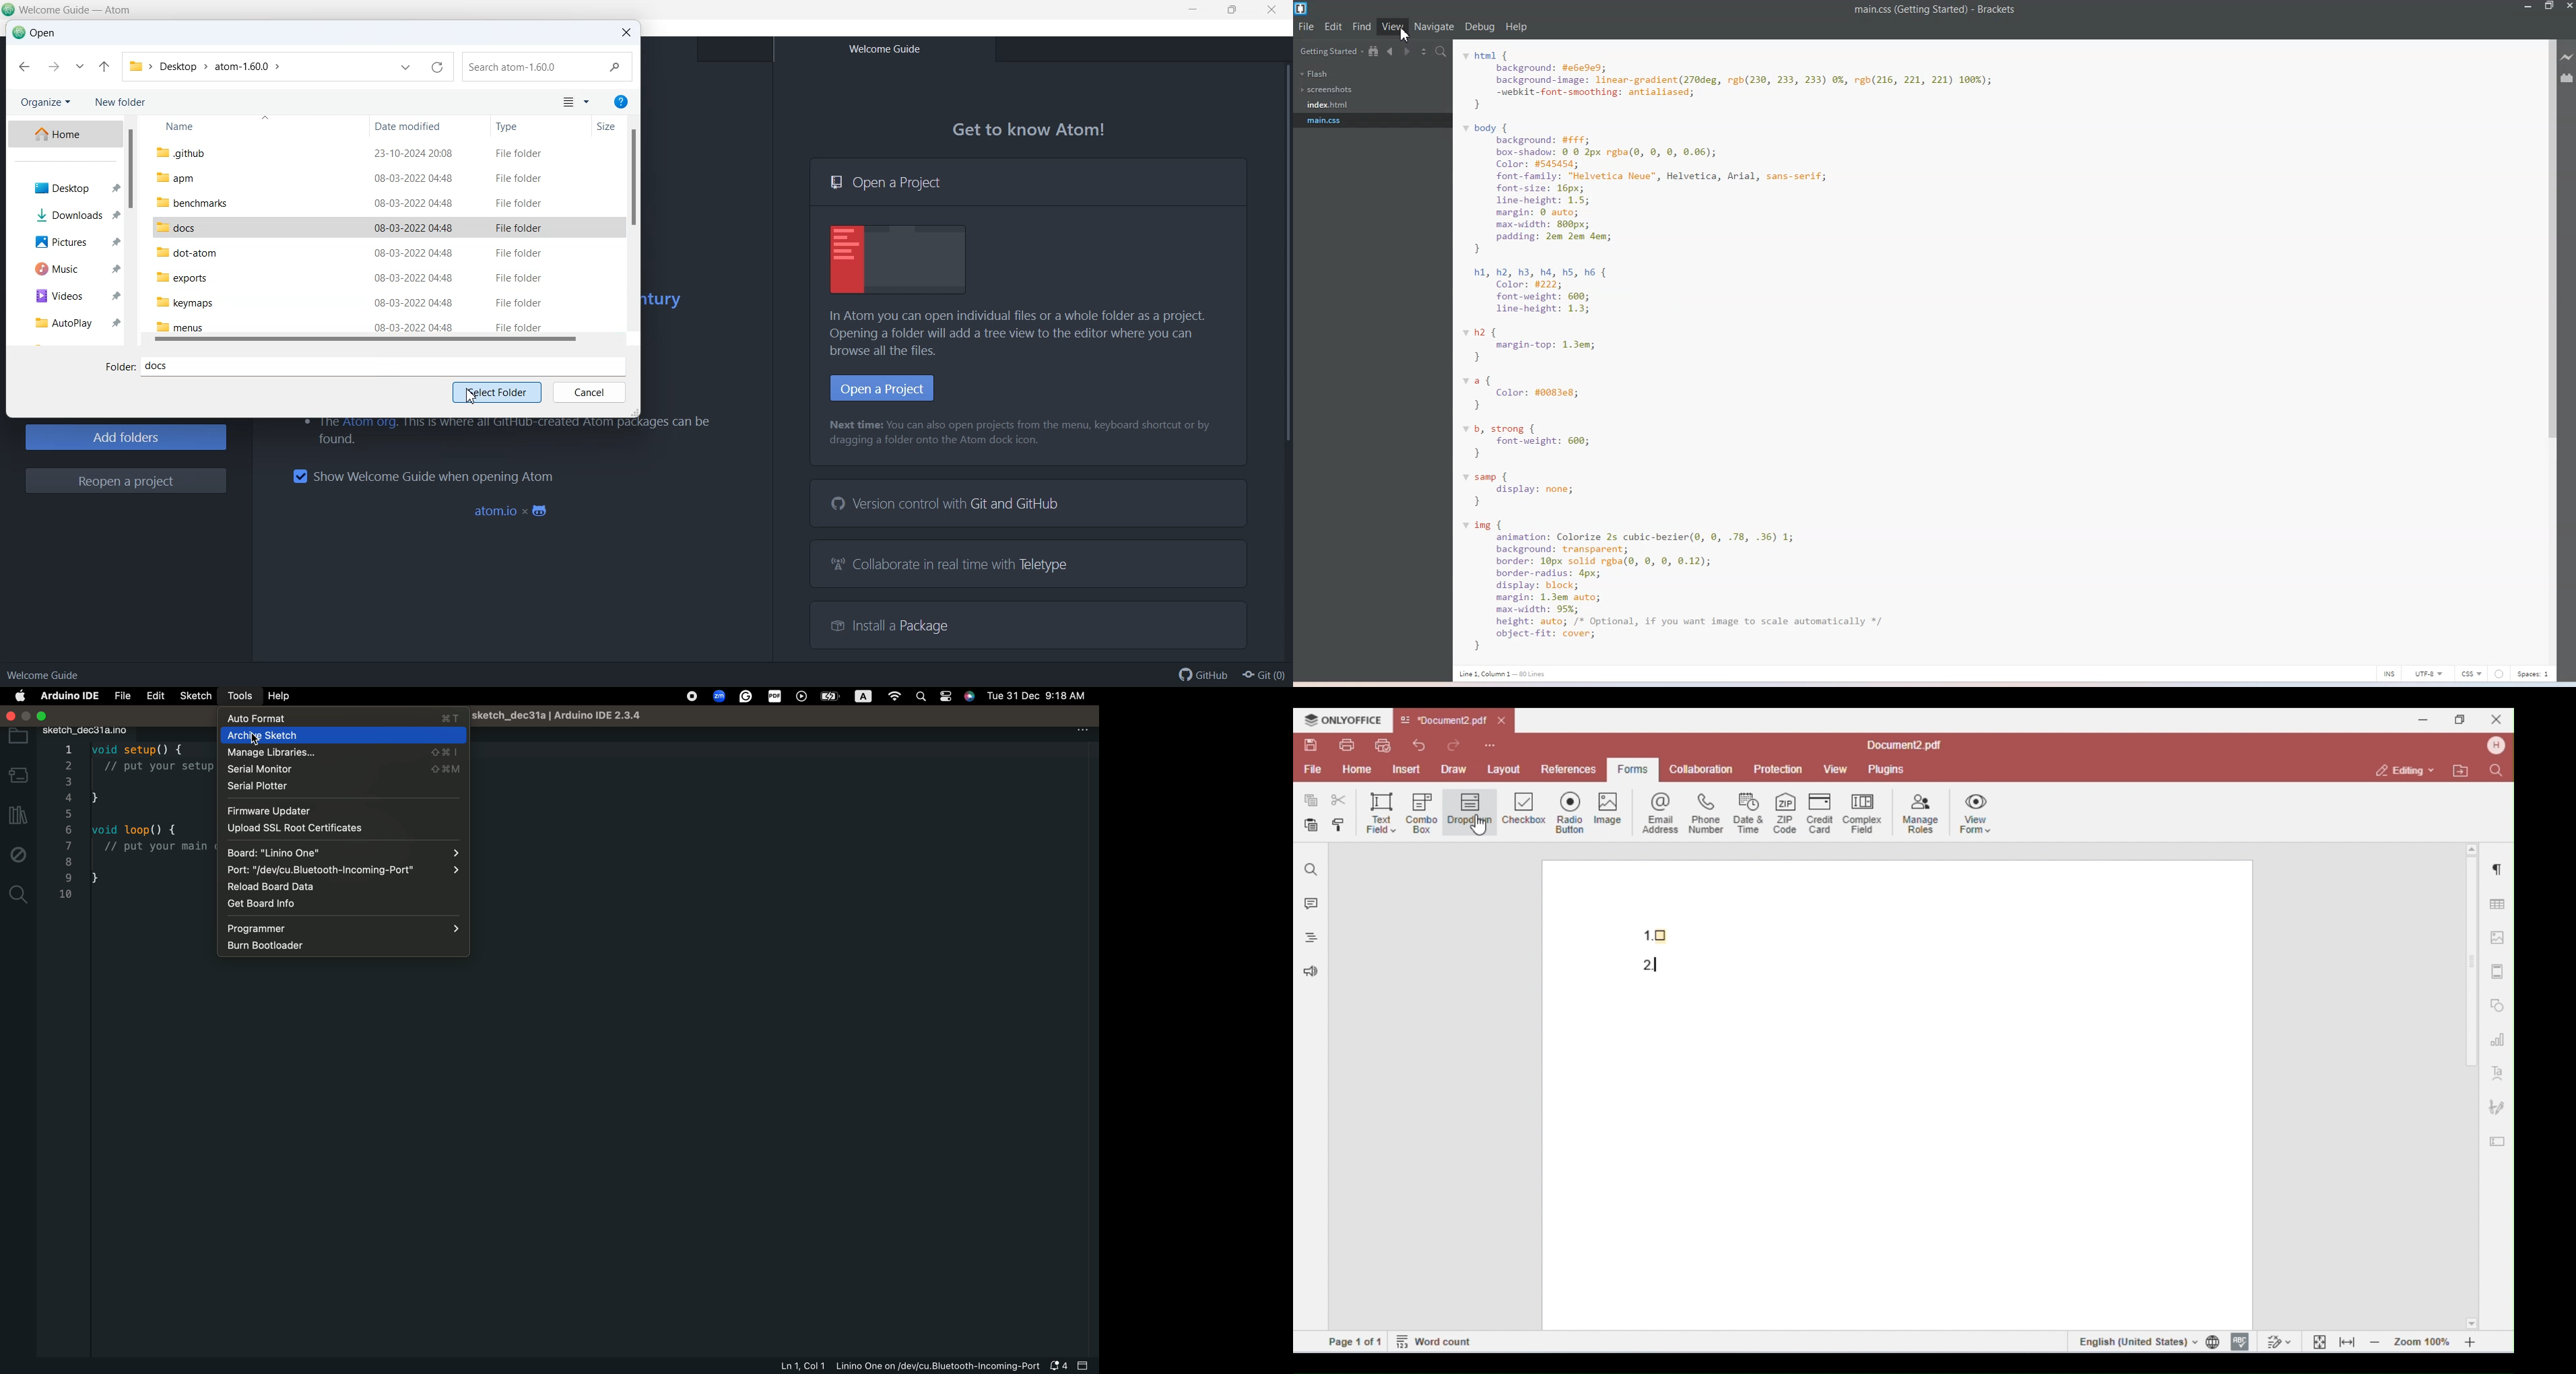  I want to click on atom.io, so click(513, 512).